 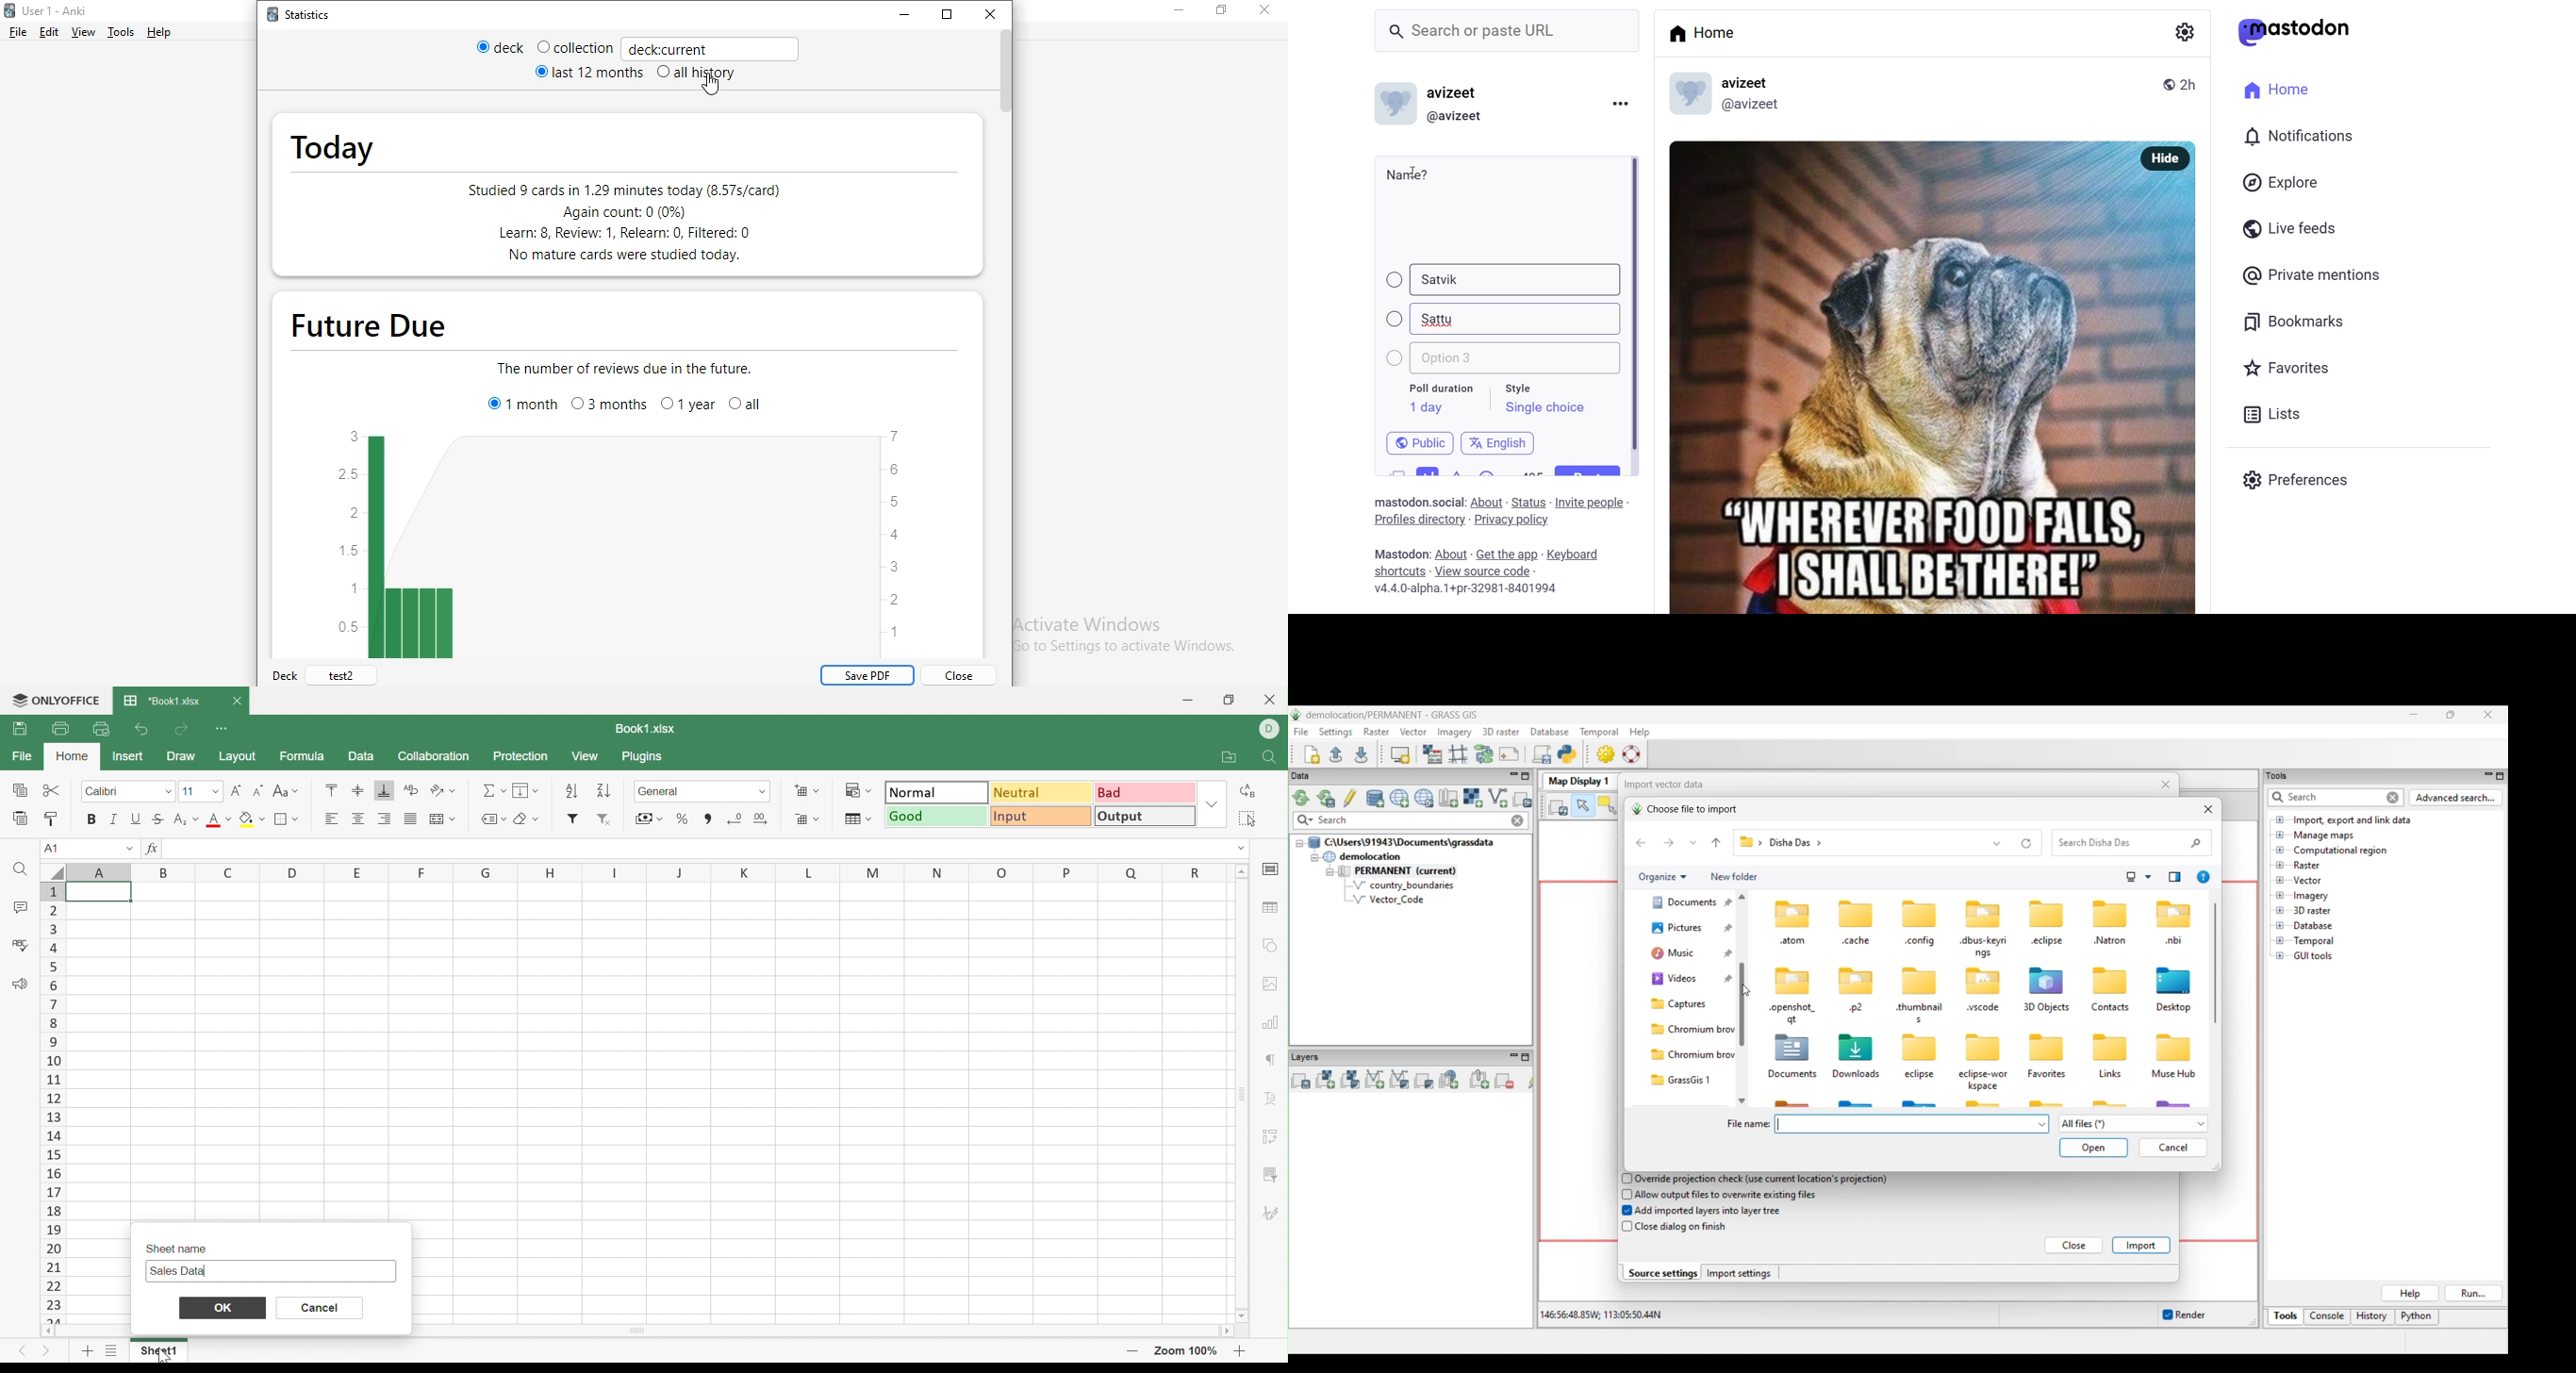 I want to click on hide, so click(x=2162, y=159).